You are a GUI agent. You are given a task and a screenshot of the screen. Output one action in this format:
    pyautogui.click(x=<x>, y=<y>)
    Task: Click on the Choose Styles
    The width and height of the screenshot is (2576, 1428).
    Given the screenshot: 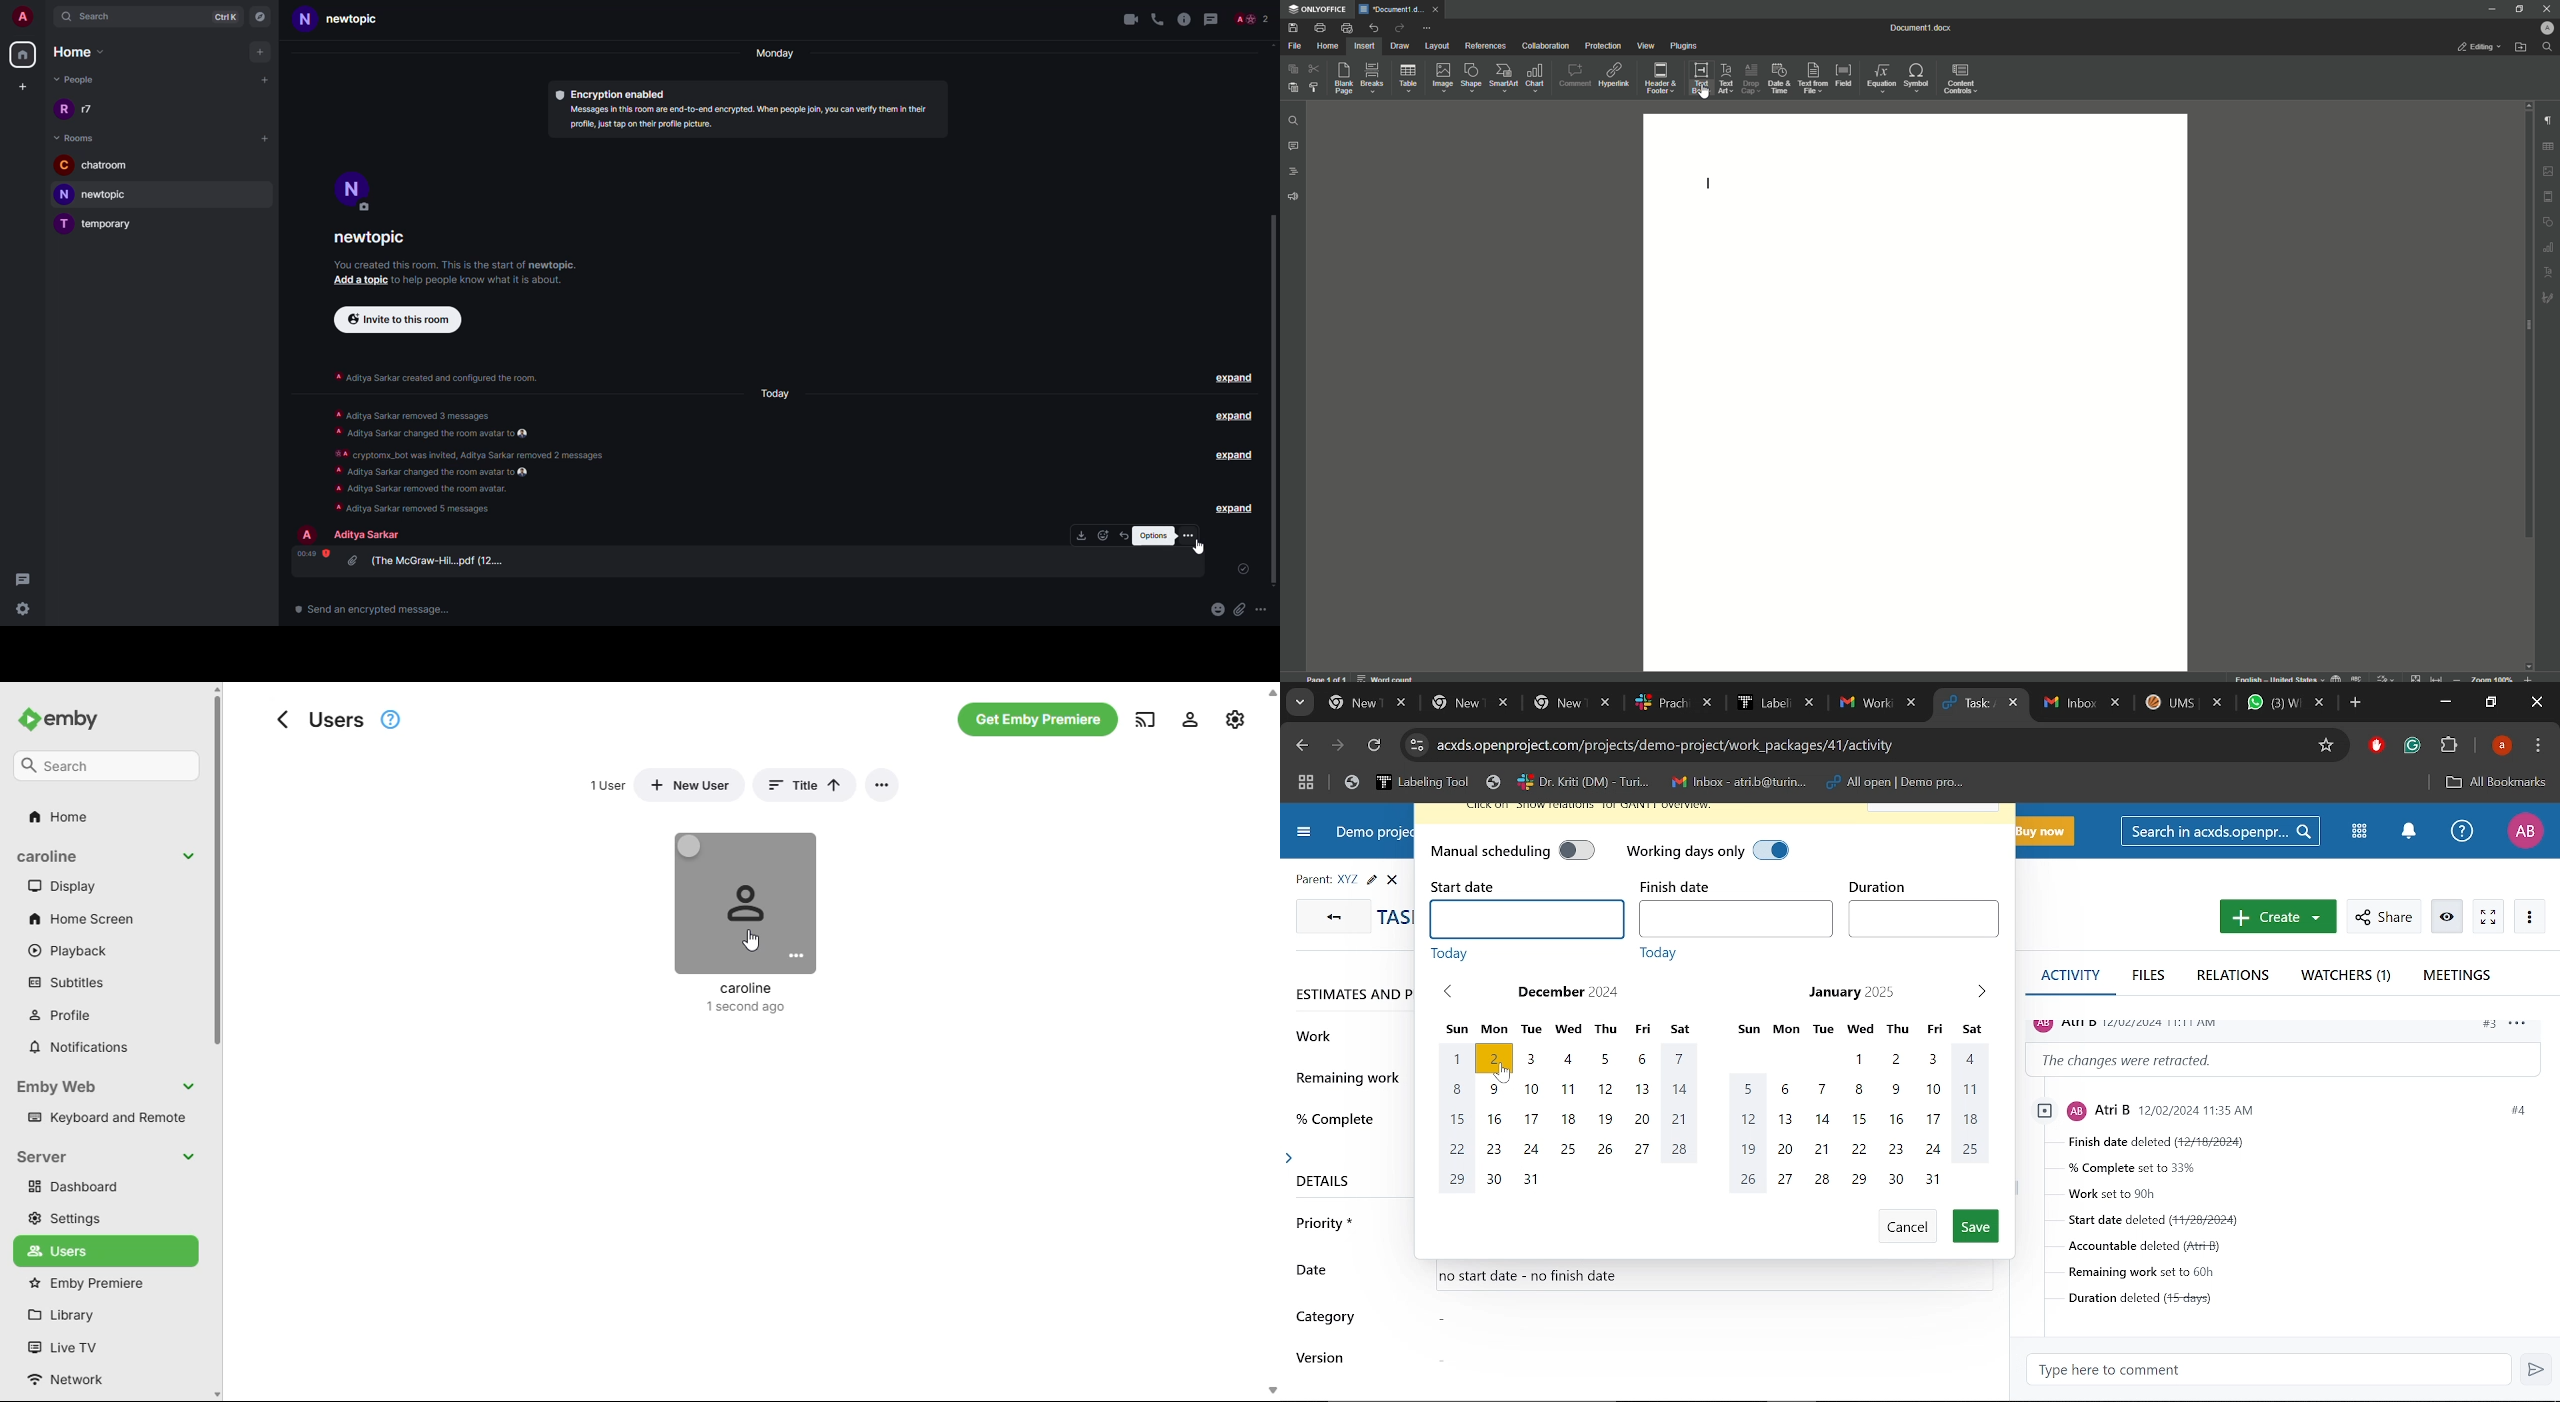 What is the action you would take?
    pyautogui.click(x=1315, y=87)
    